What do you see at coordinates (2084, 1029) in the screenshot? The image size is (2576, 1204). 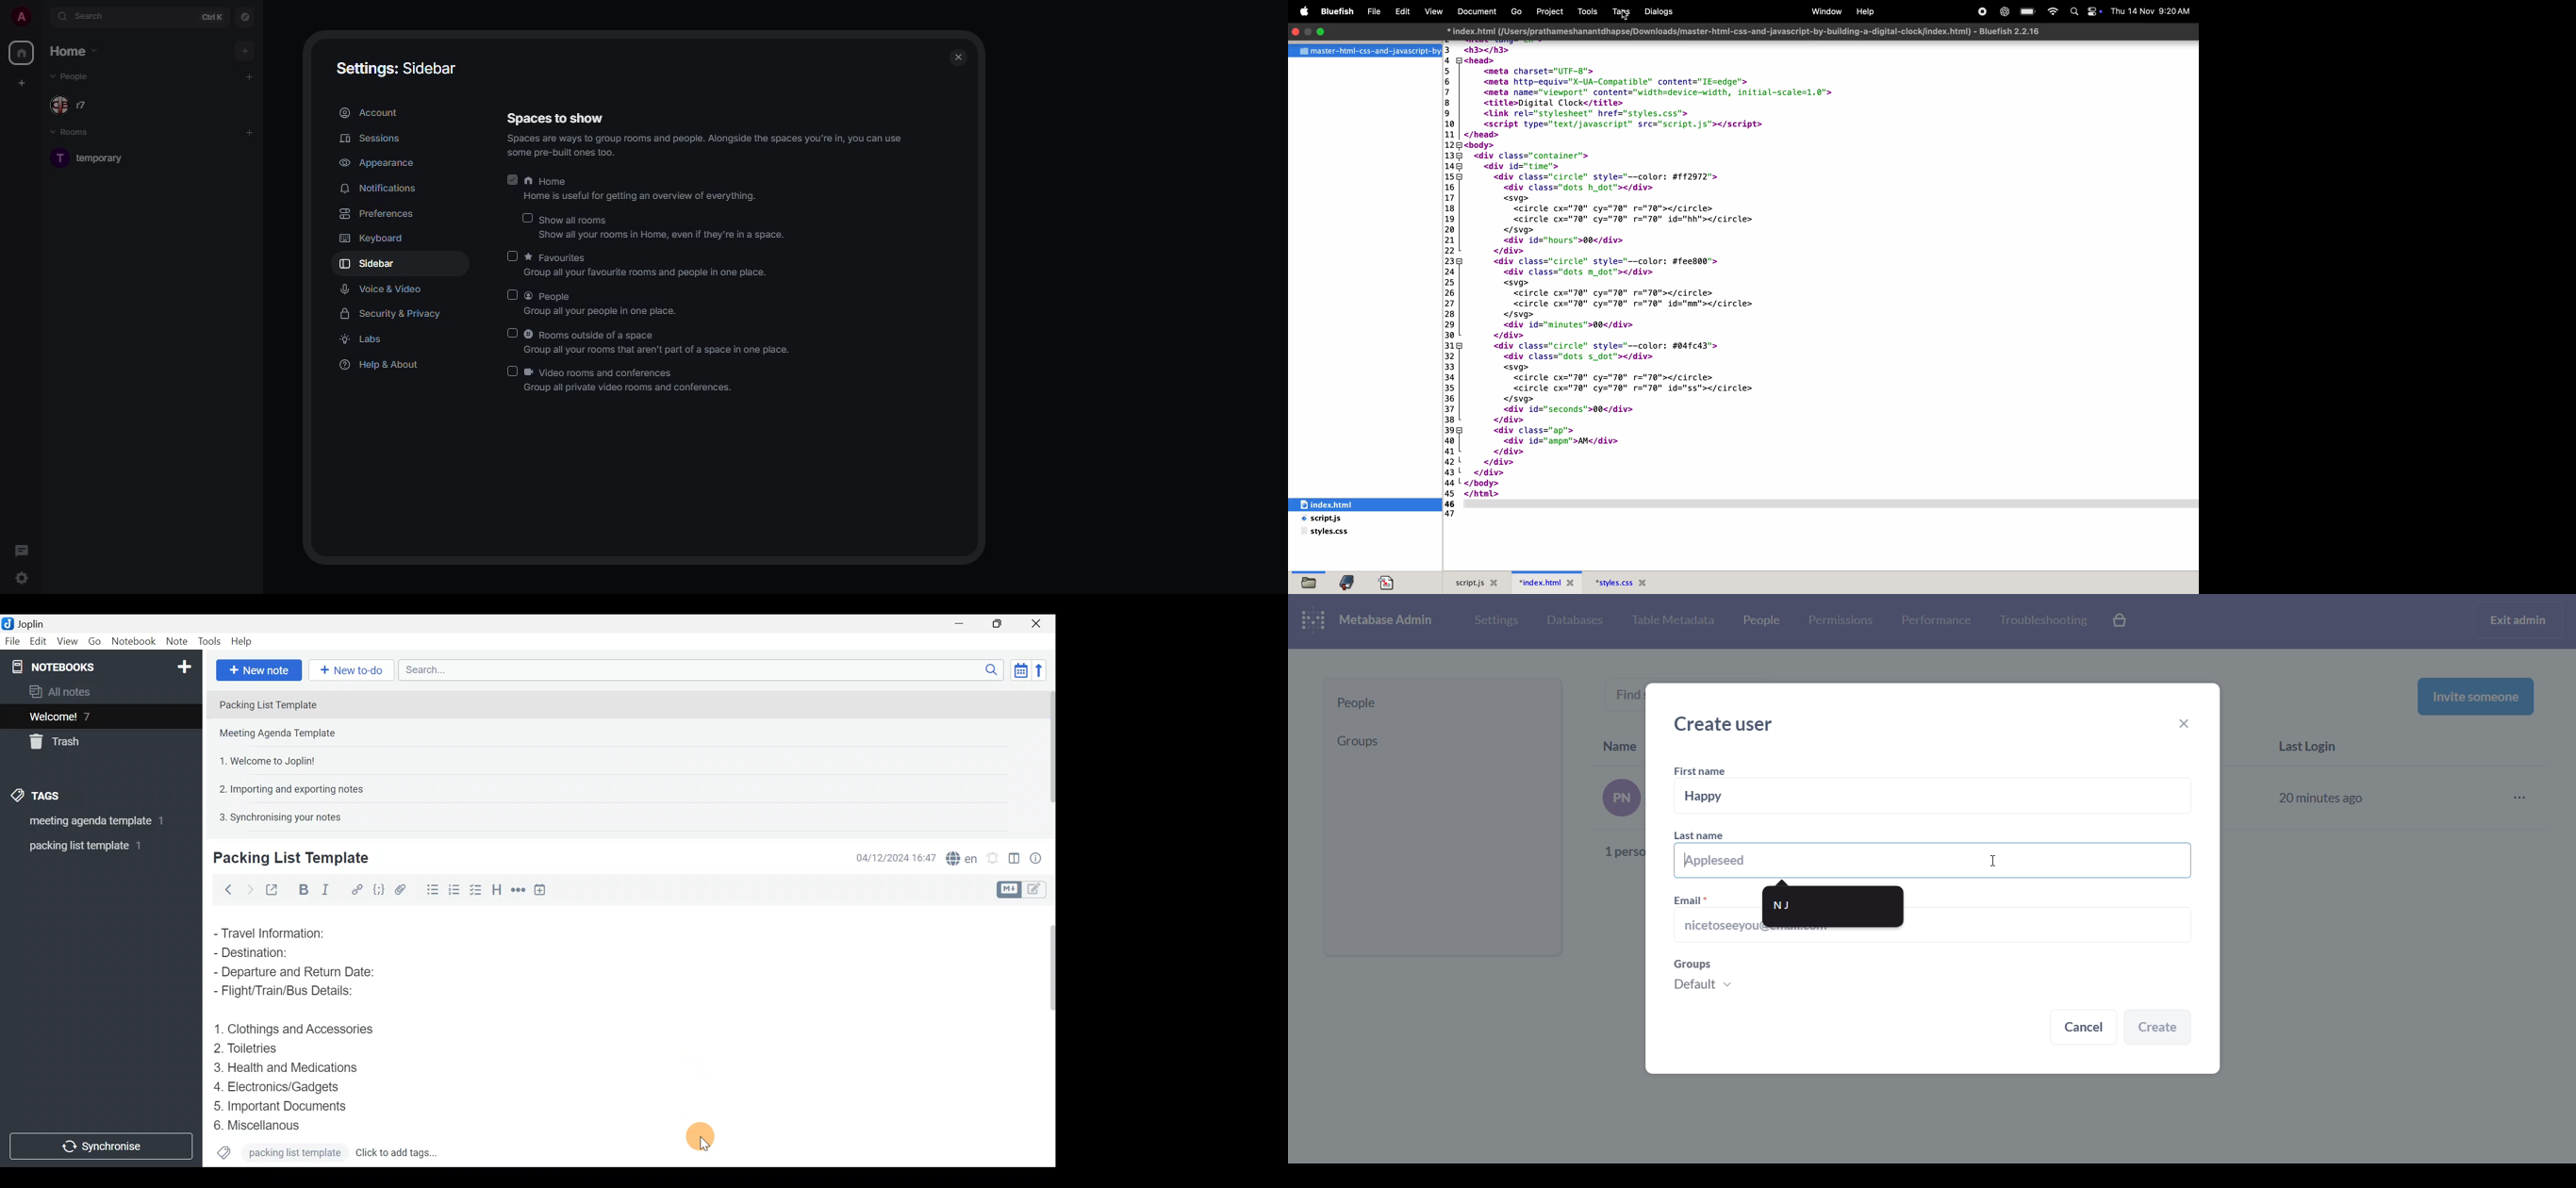 I see `cancel` at bounding box center [2084, 1029].